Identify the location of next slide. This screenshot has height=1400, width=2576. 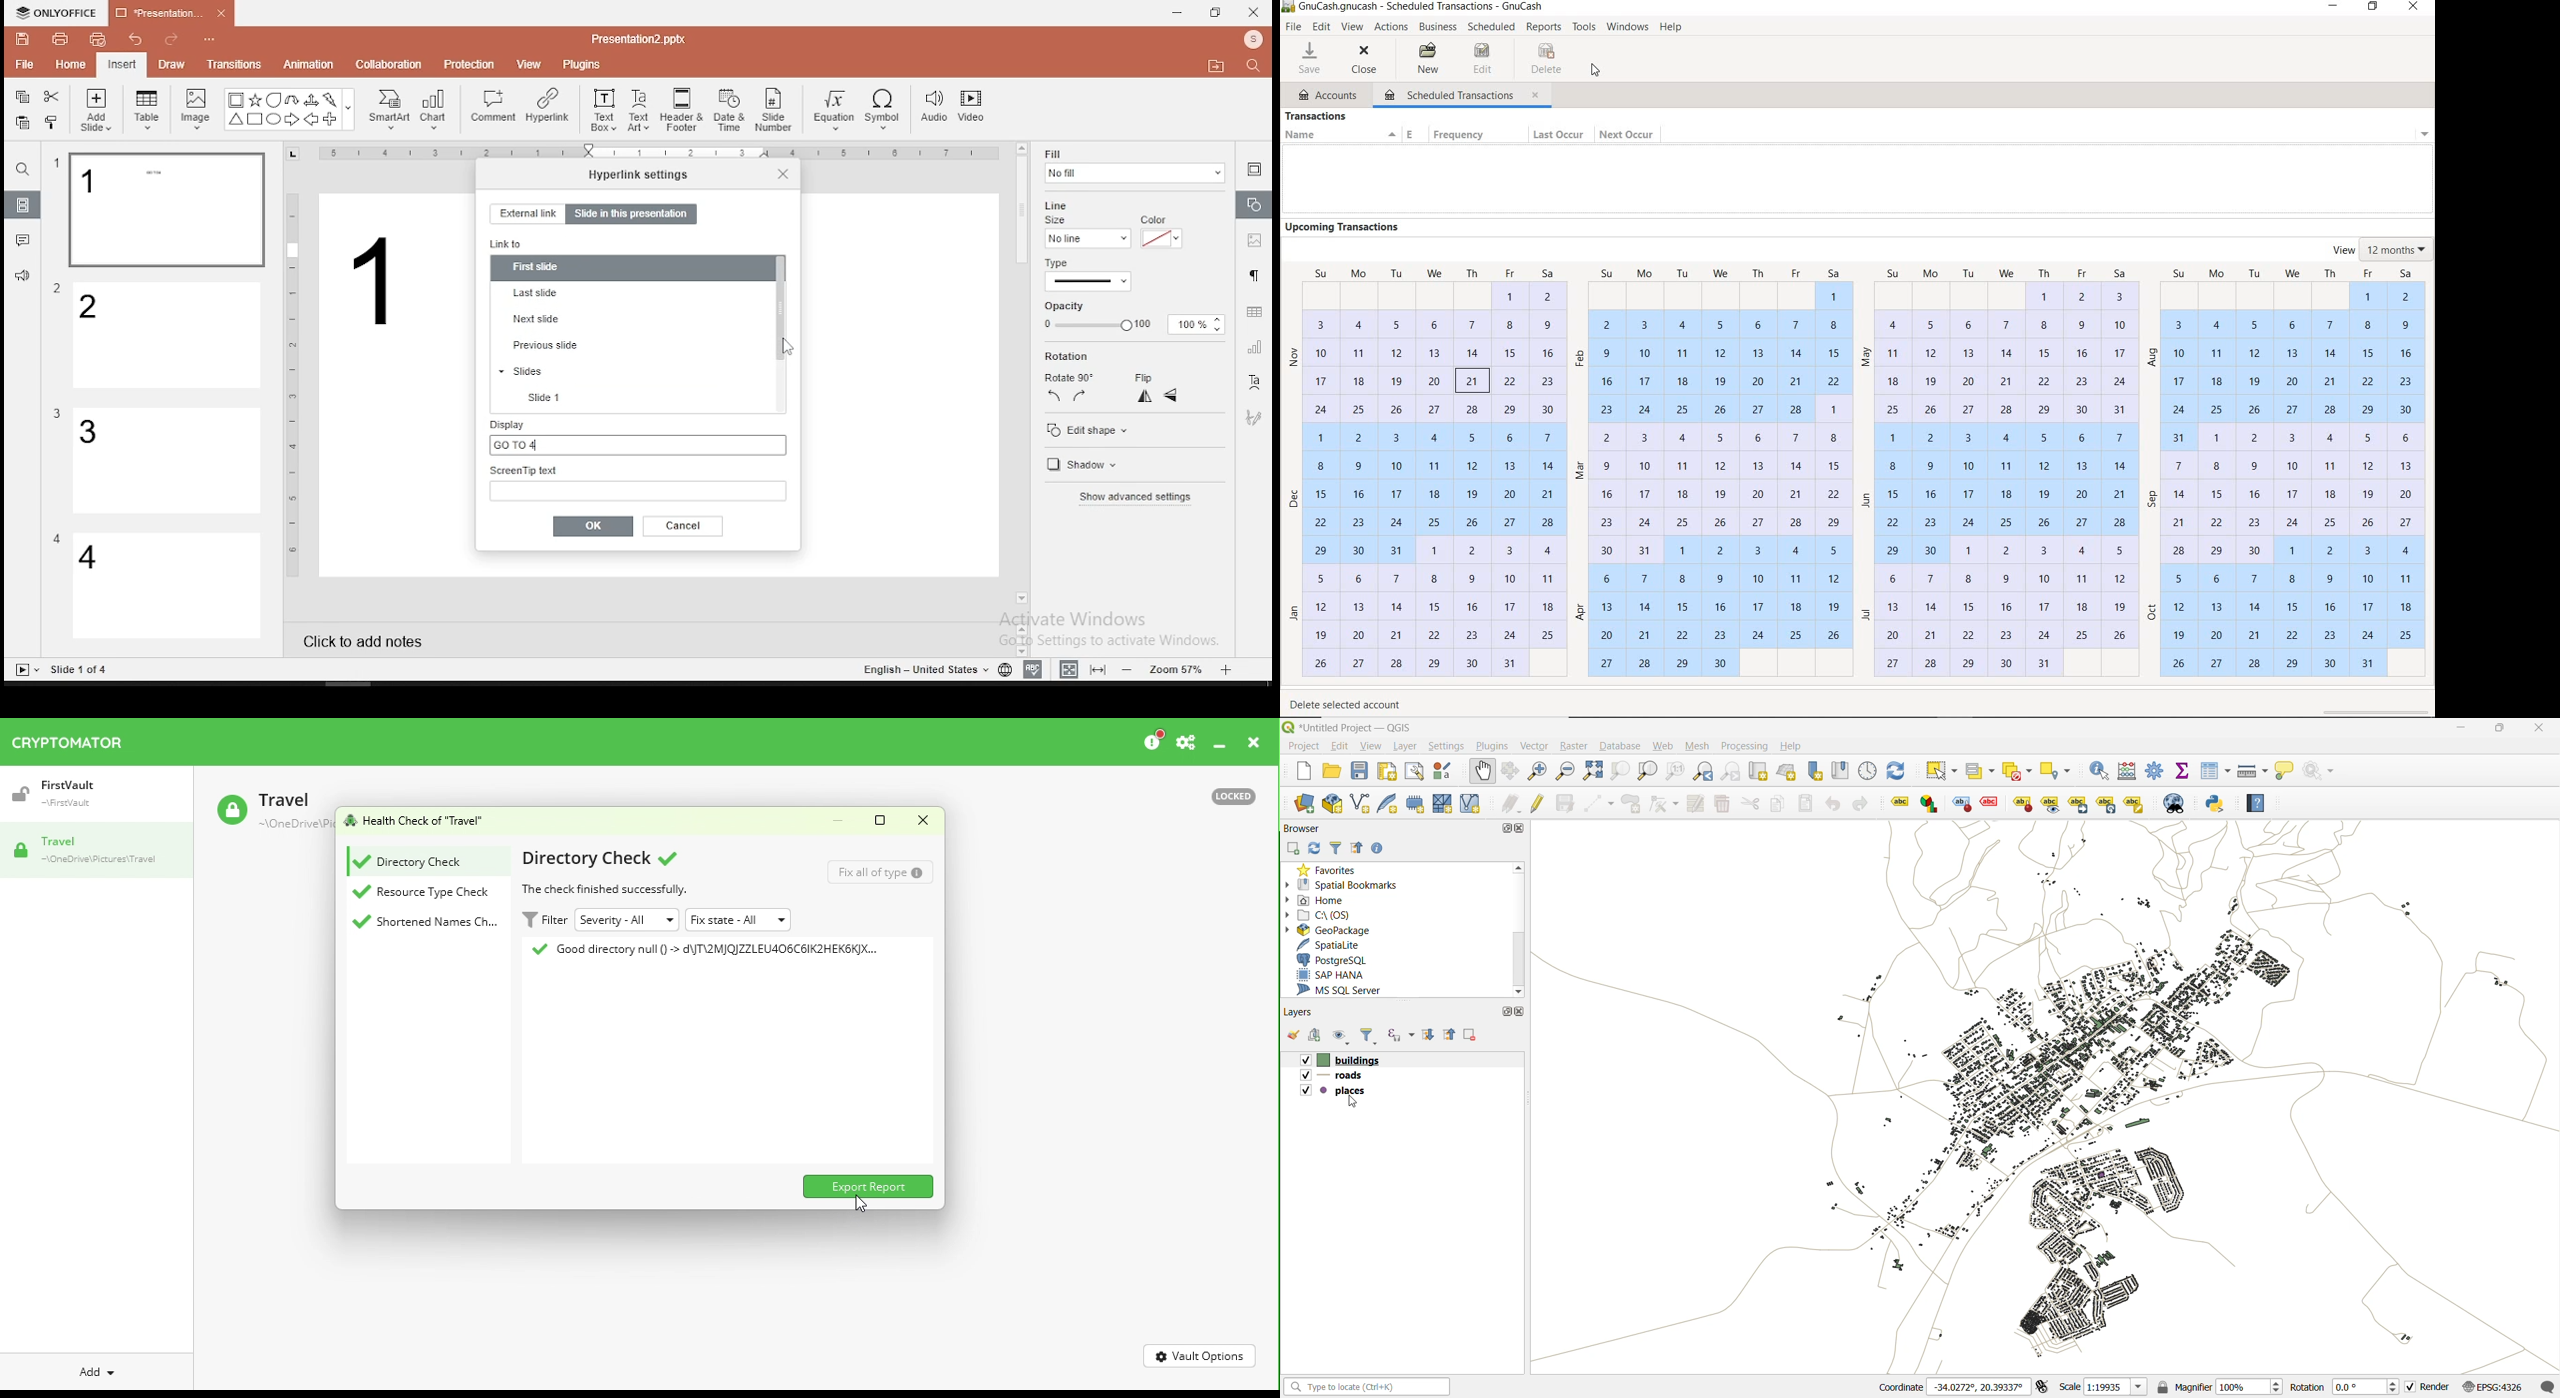
(630, 316).